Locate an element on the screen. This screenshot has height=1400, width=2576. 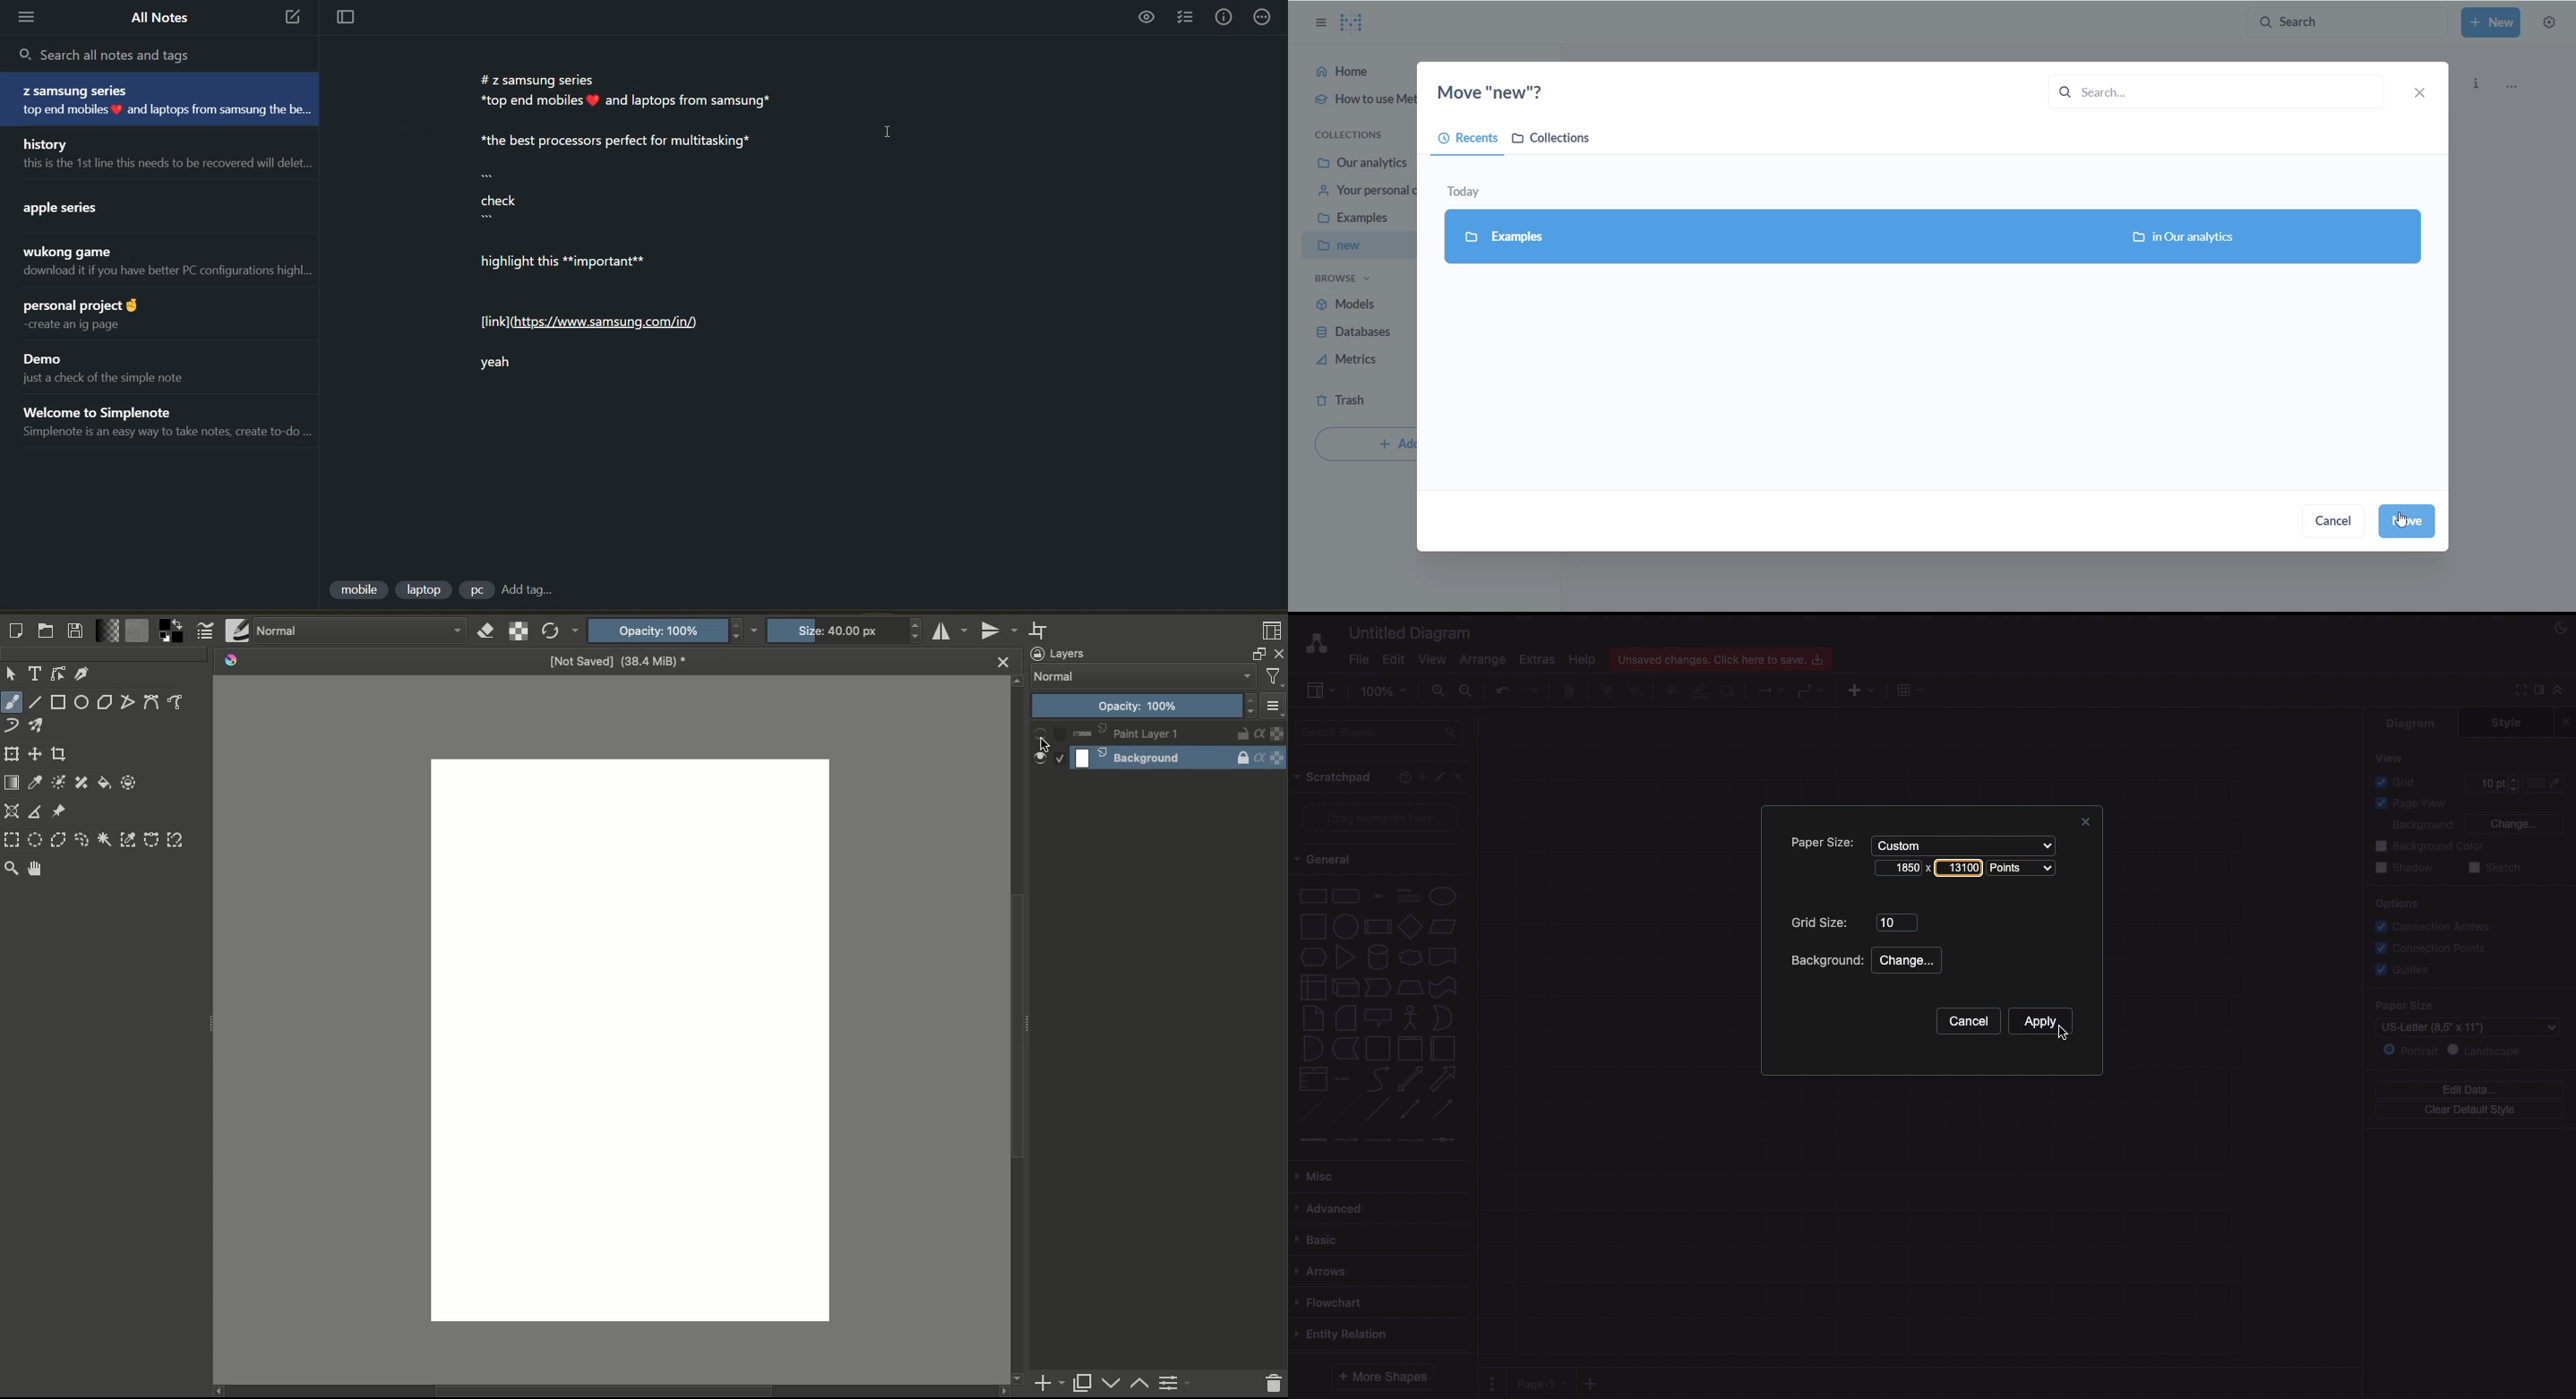
Help is located at coordinates (1401, 777).